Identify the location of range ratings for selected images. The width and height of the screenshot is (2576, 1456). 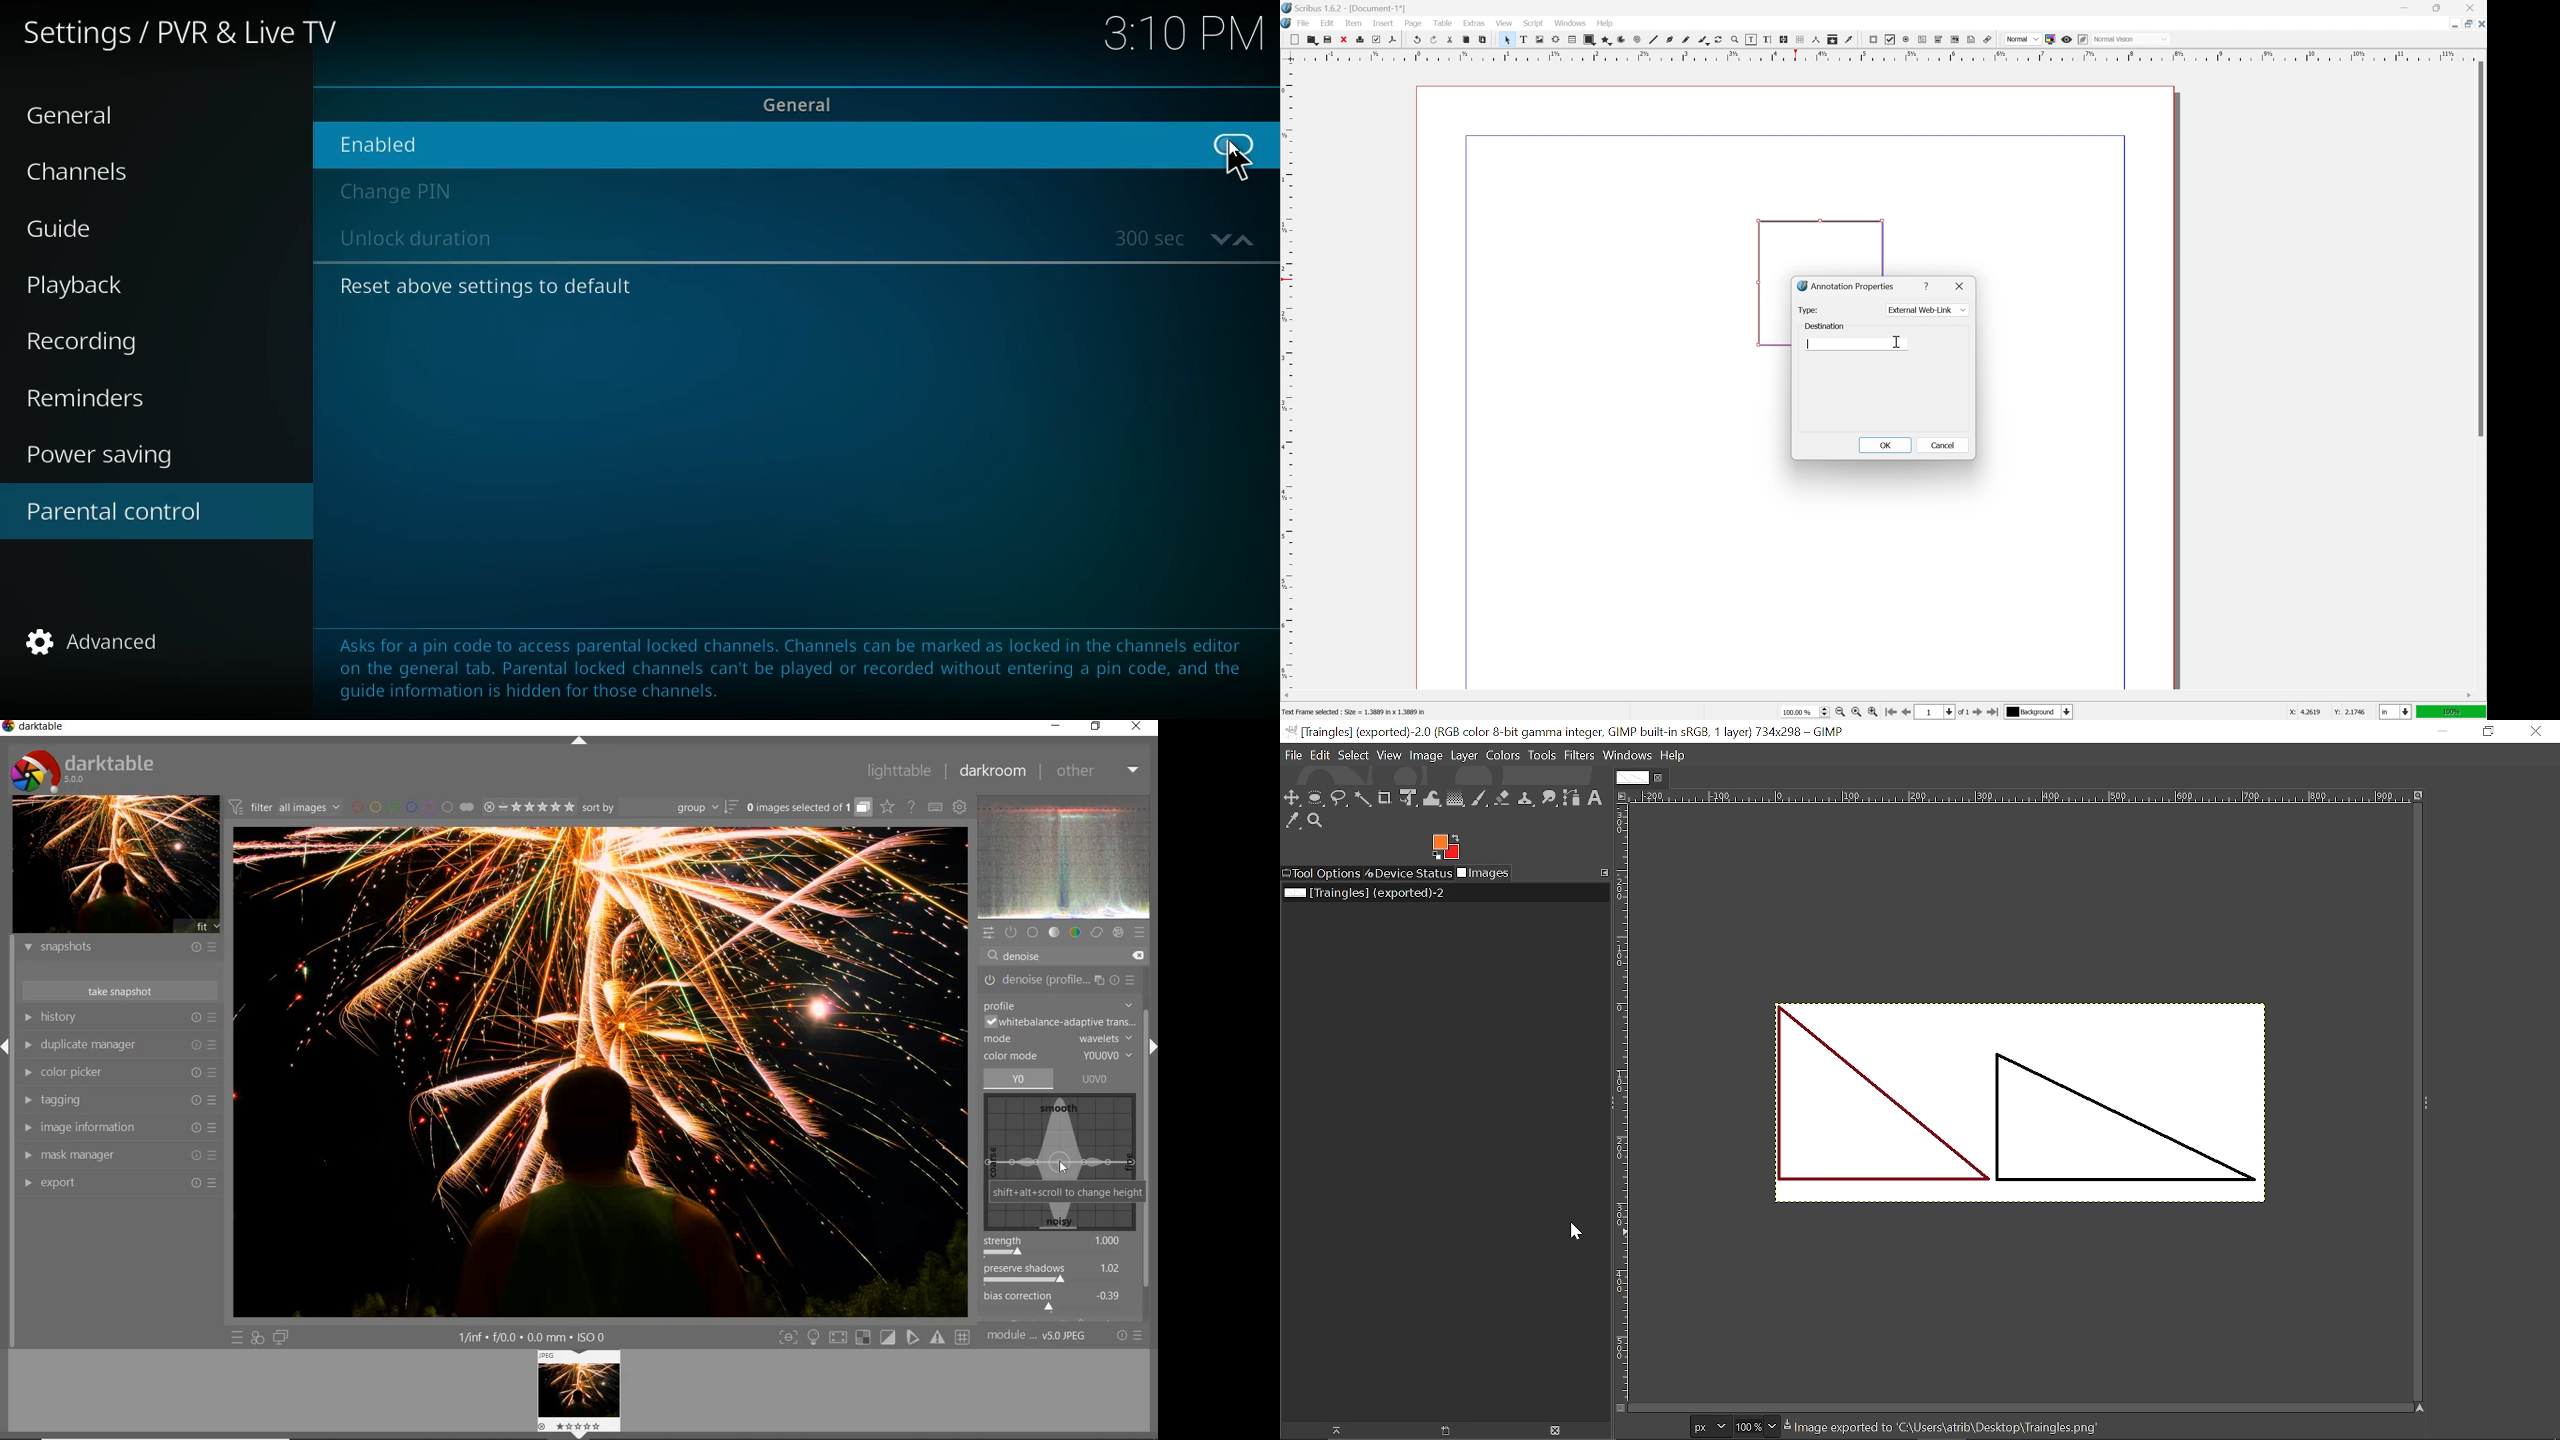
(528, 808).